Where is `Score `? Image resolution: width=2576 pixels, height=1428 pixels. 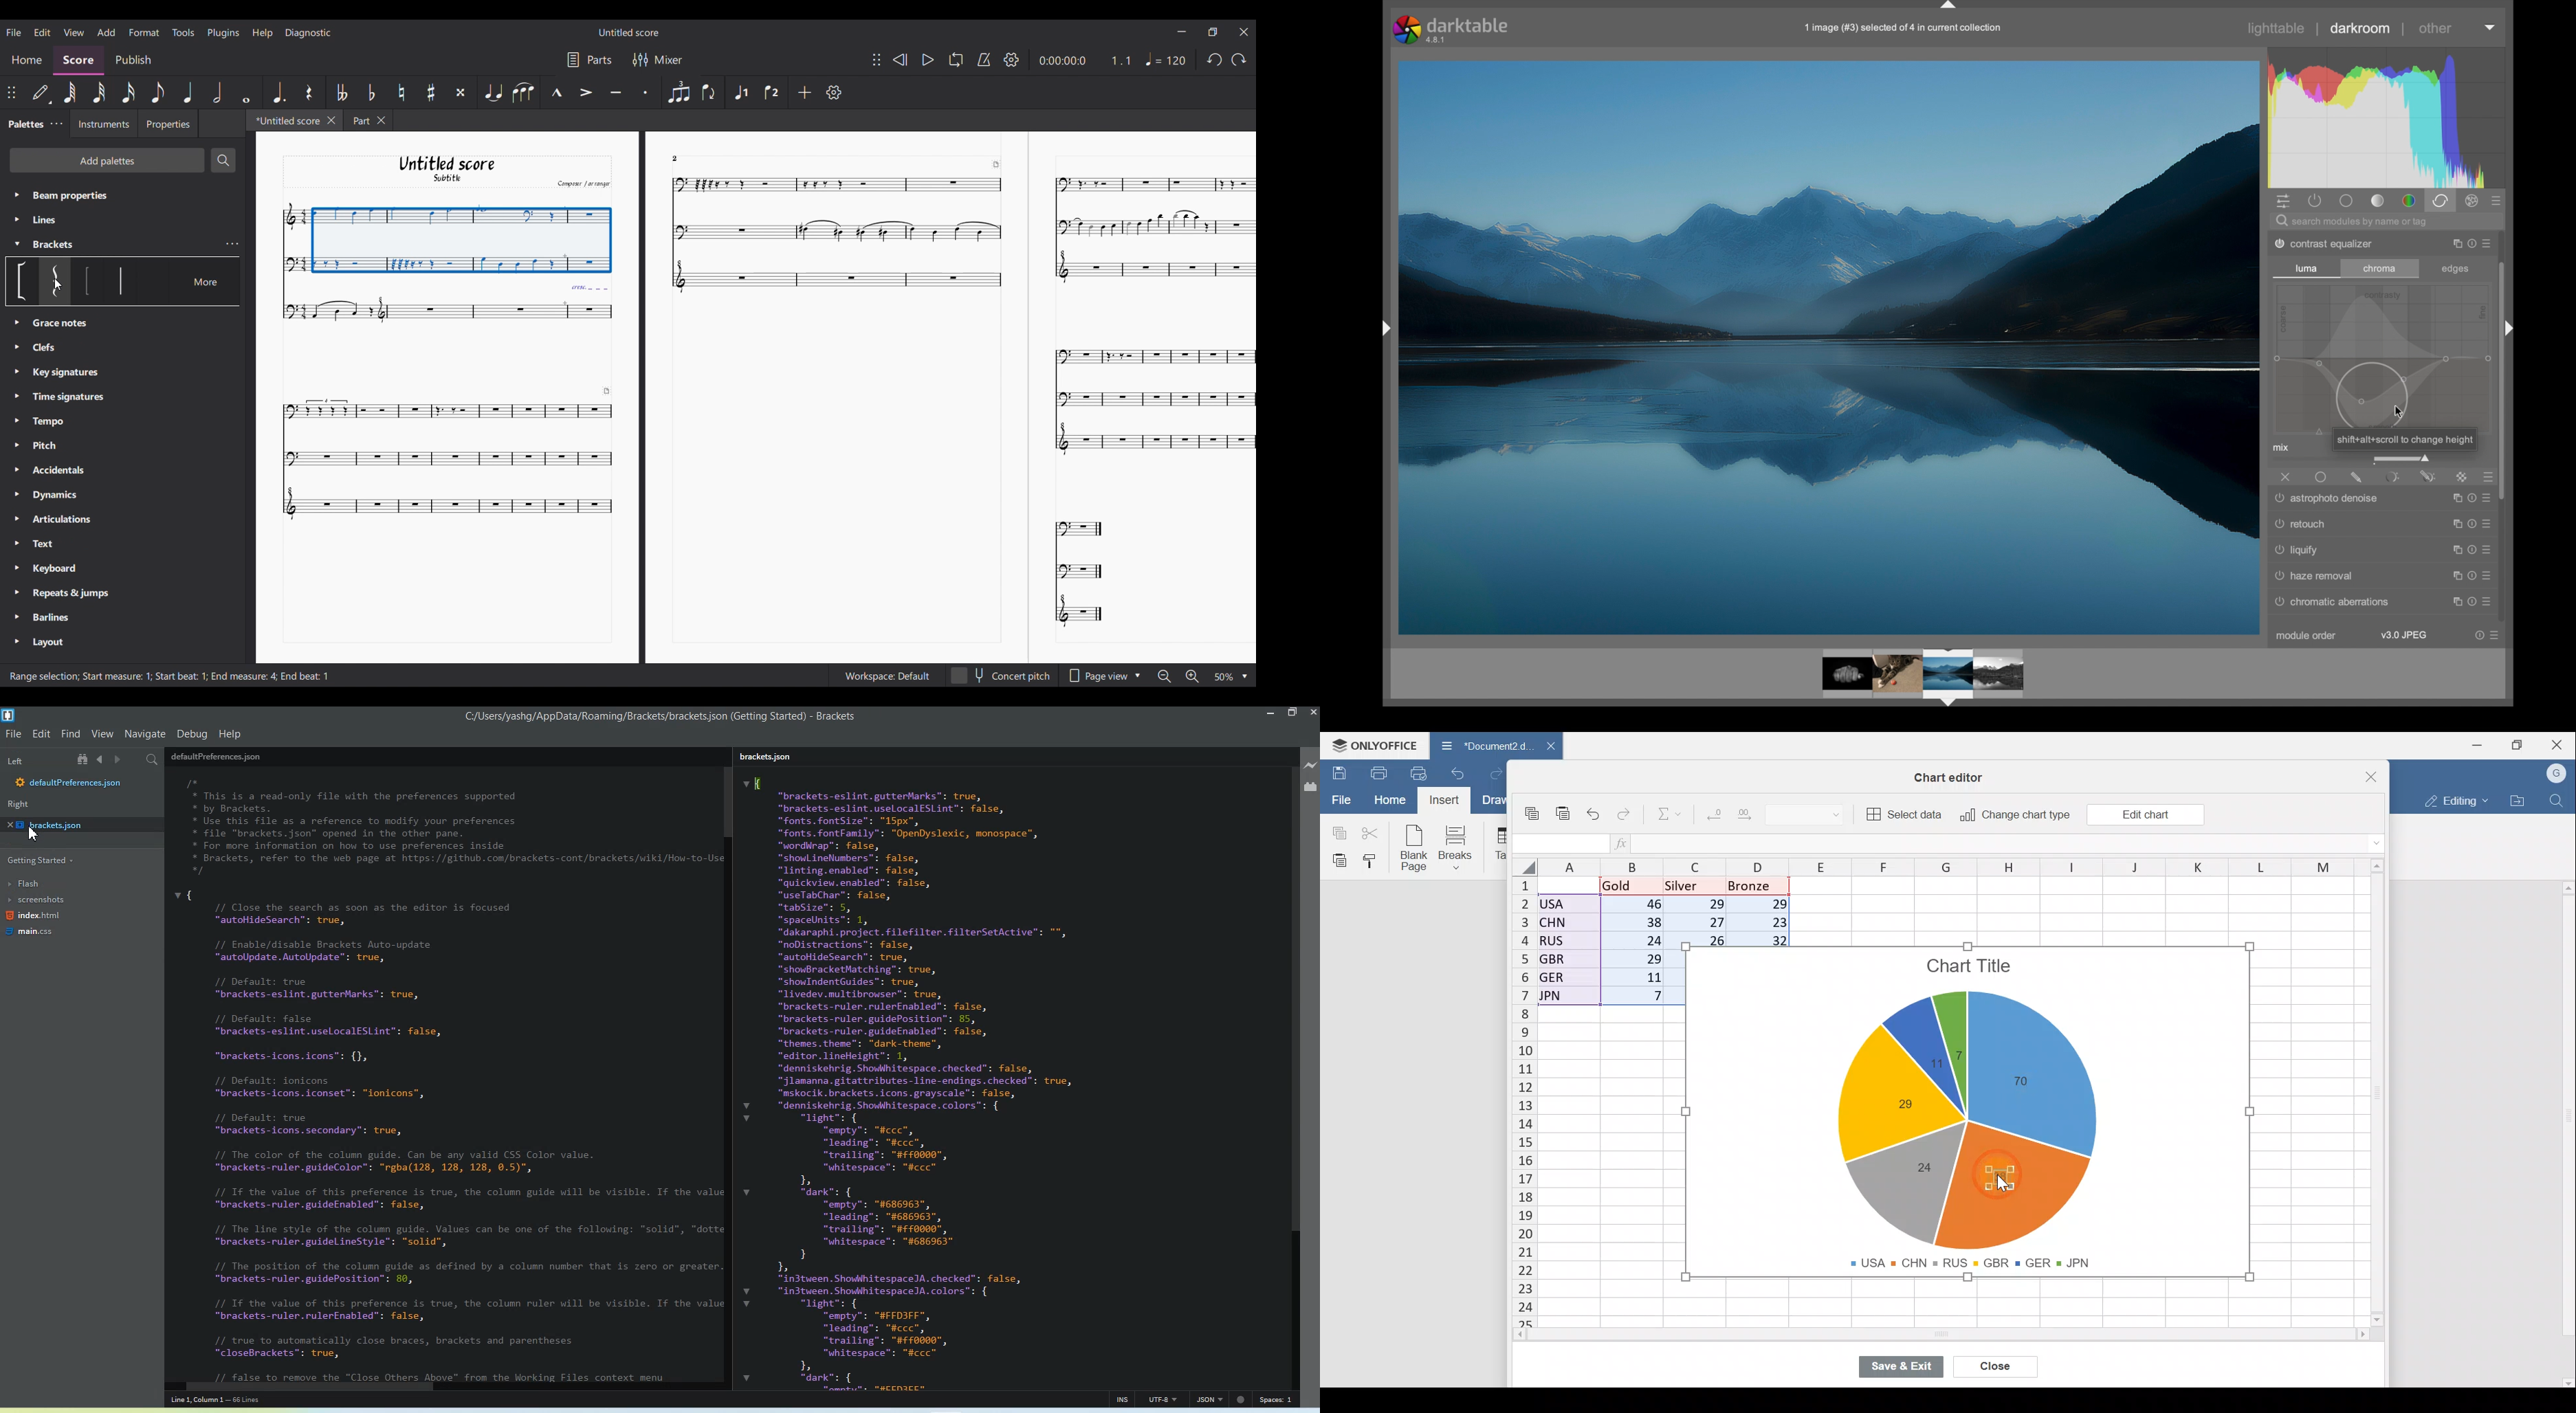 Score  is located at coordinates (79, 61).